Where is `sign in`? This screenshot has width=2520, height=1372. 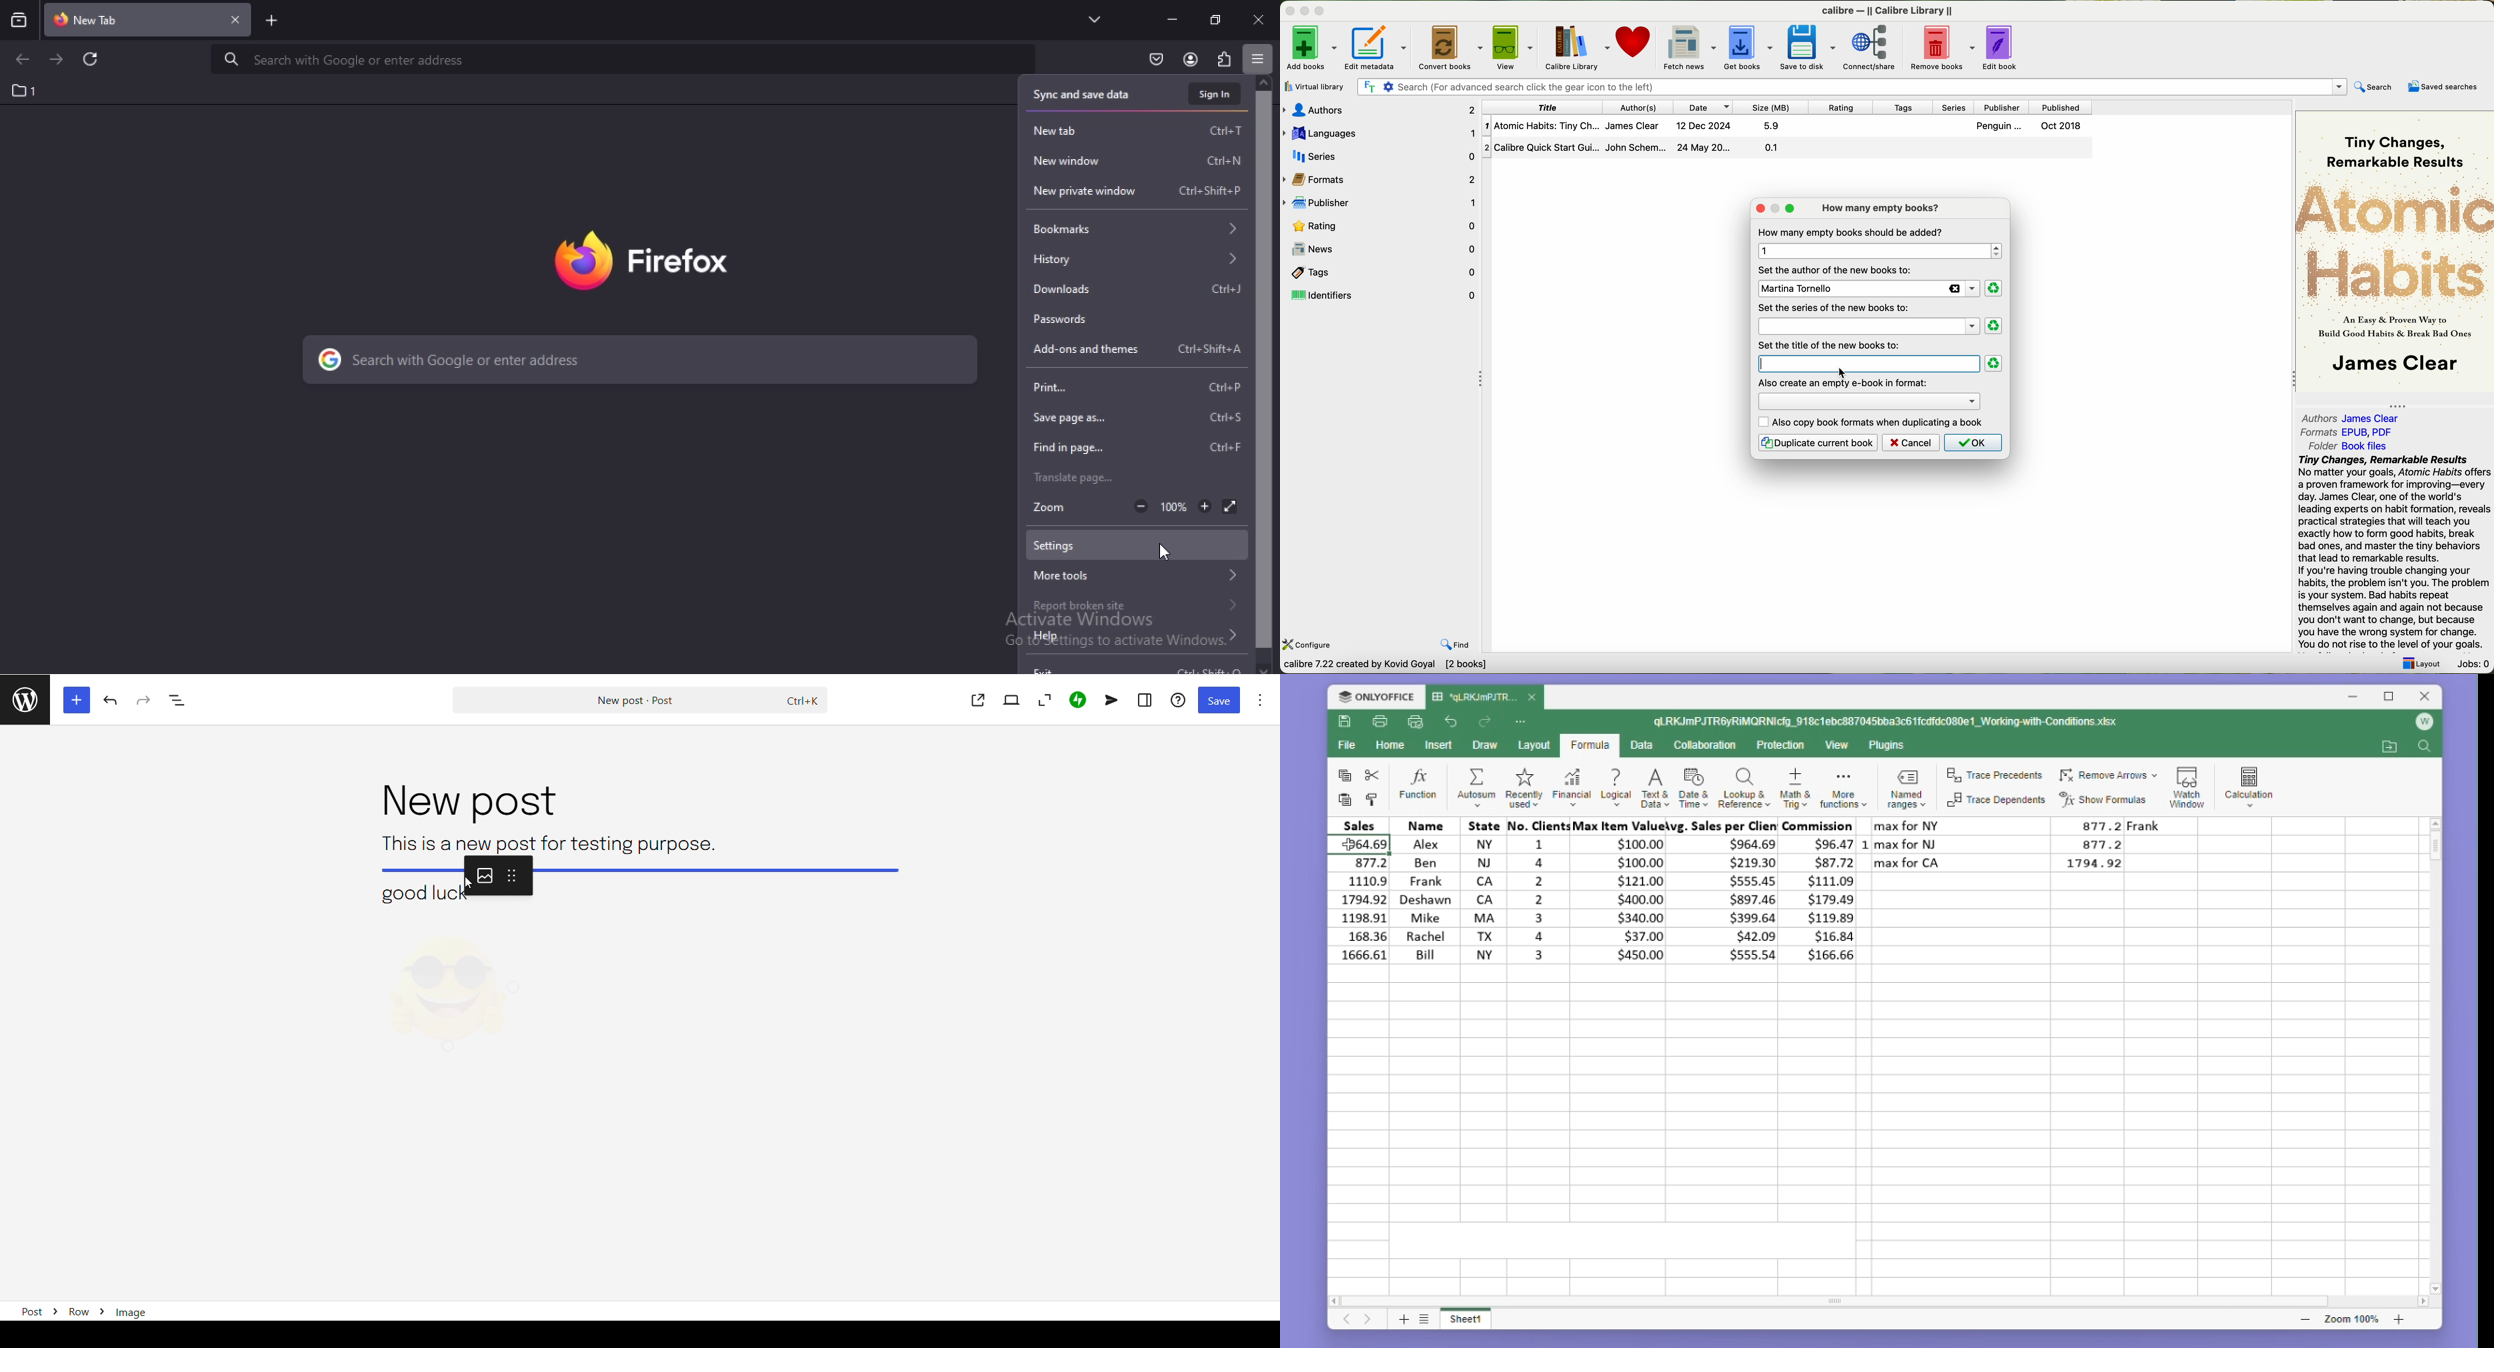 sign in is located at coordinates (1214, 92).